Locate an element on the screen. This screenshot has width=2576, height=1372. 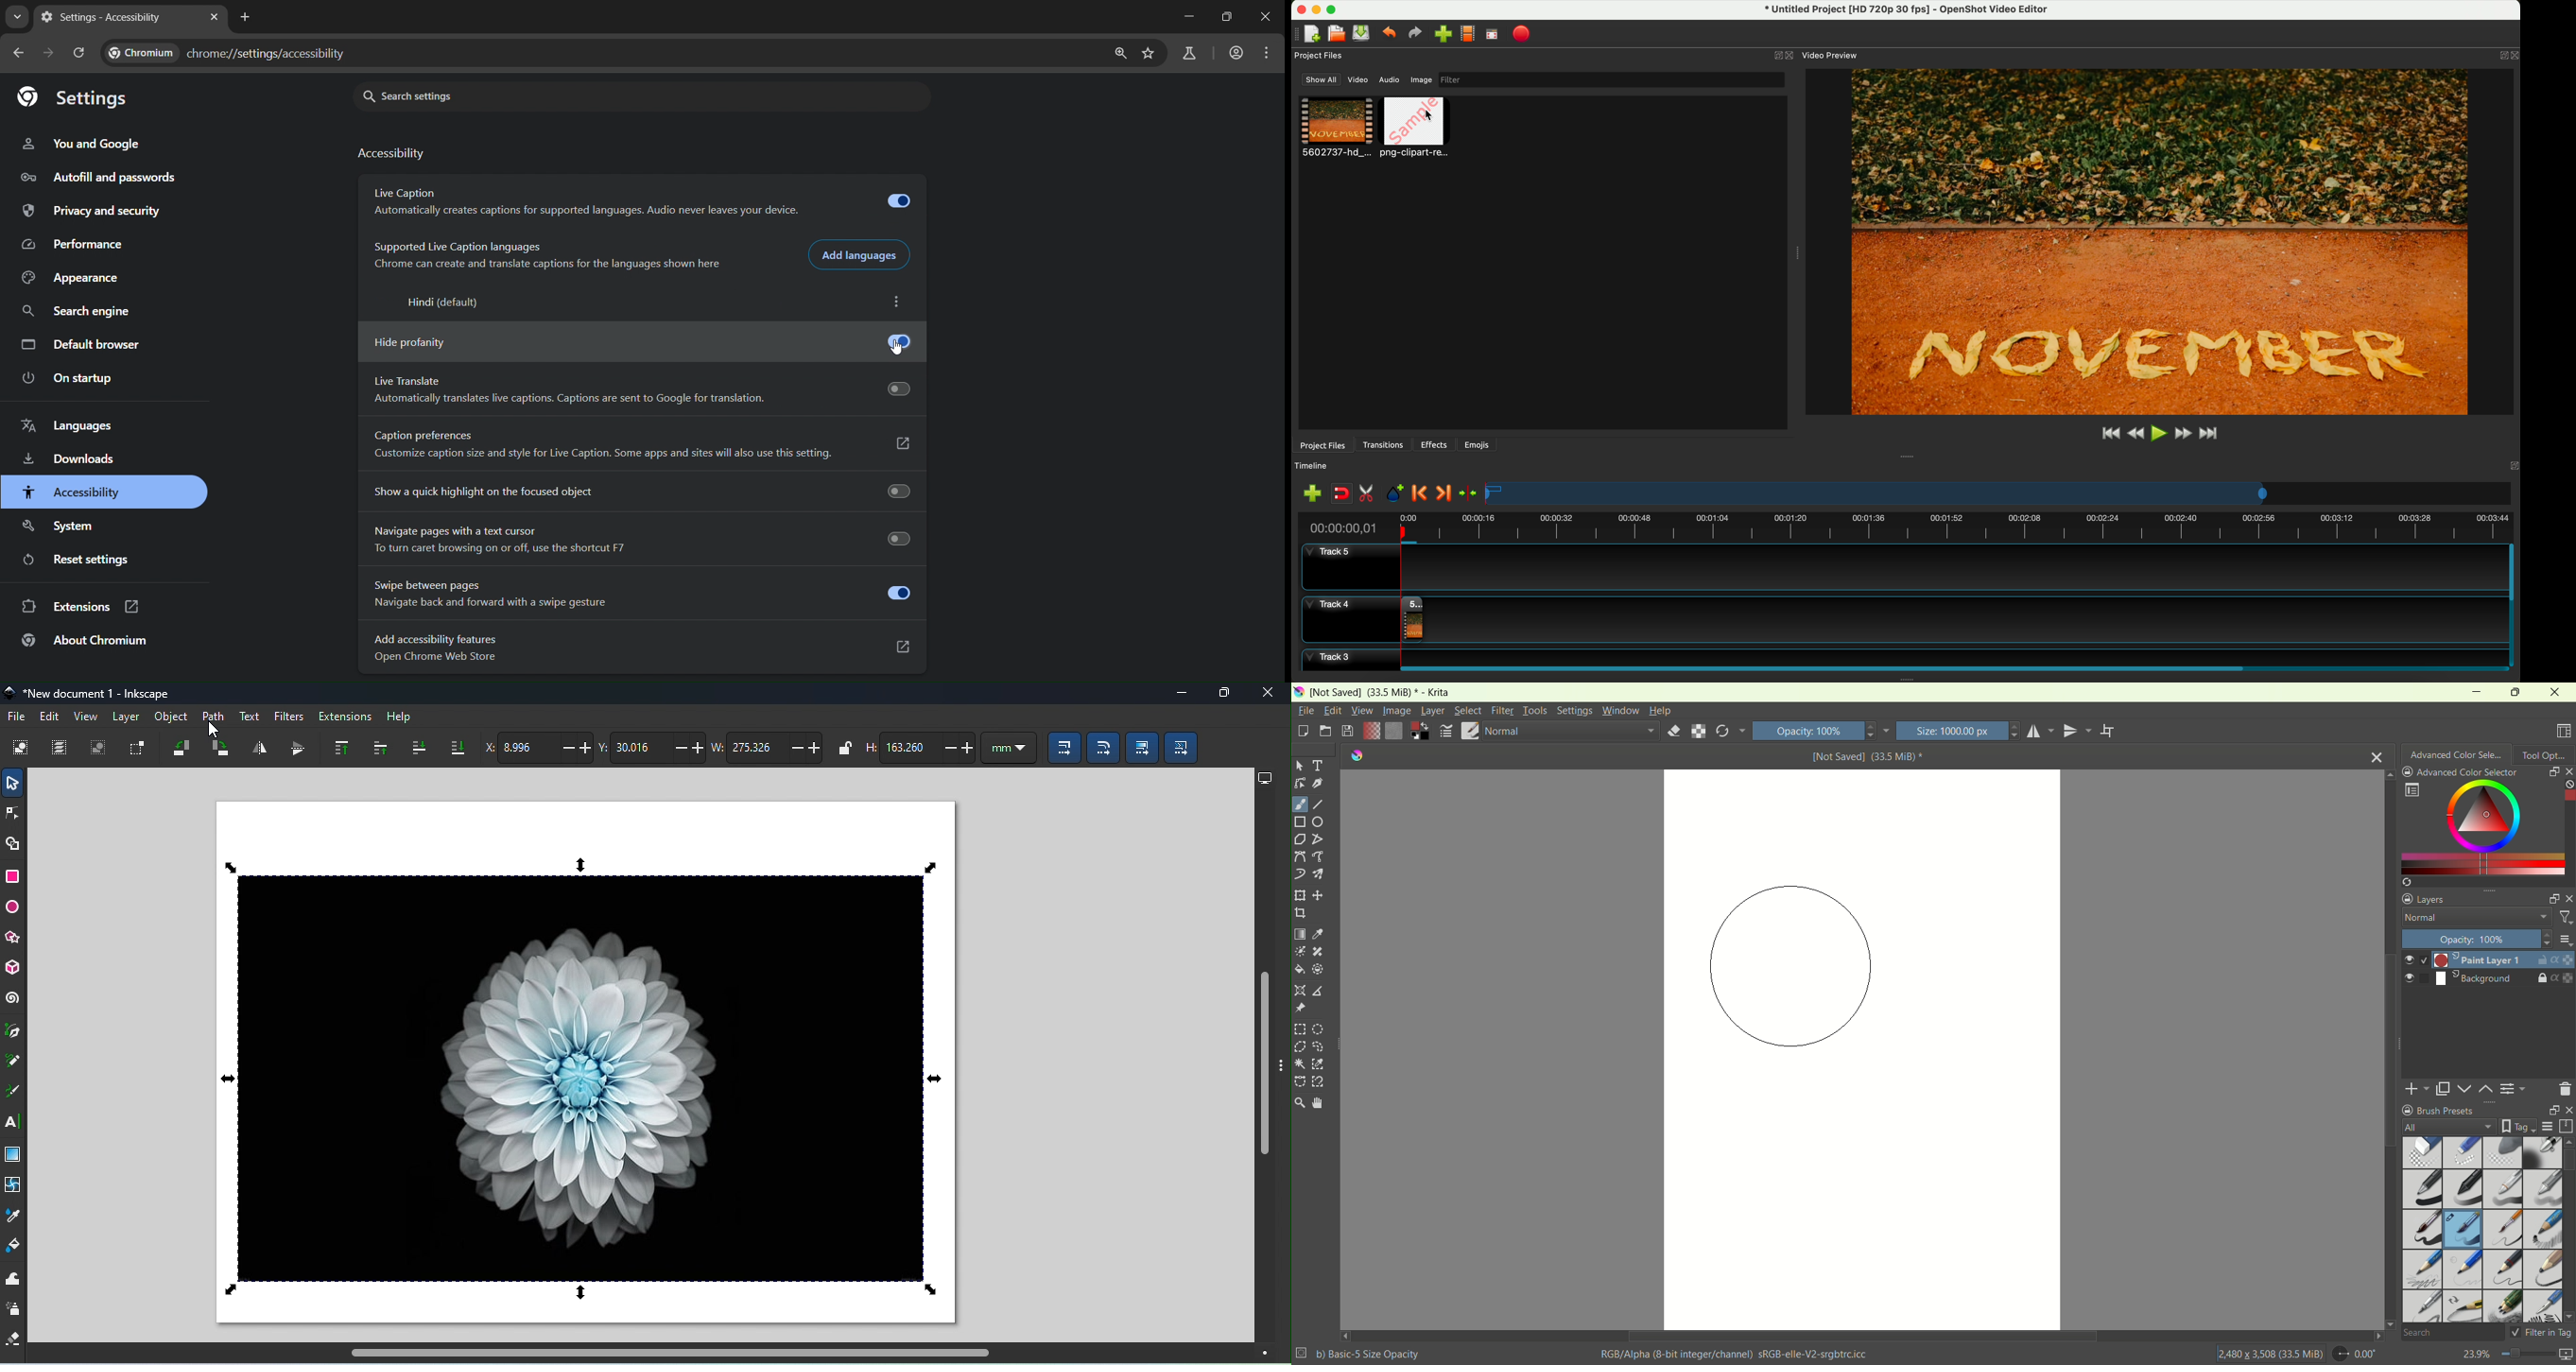
Minimize is located at coordinates (1176, 695).